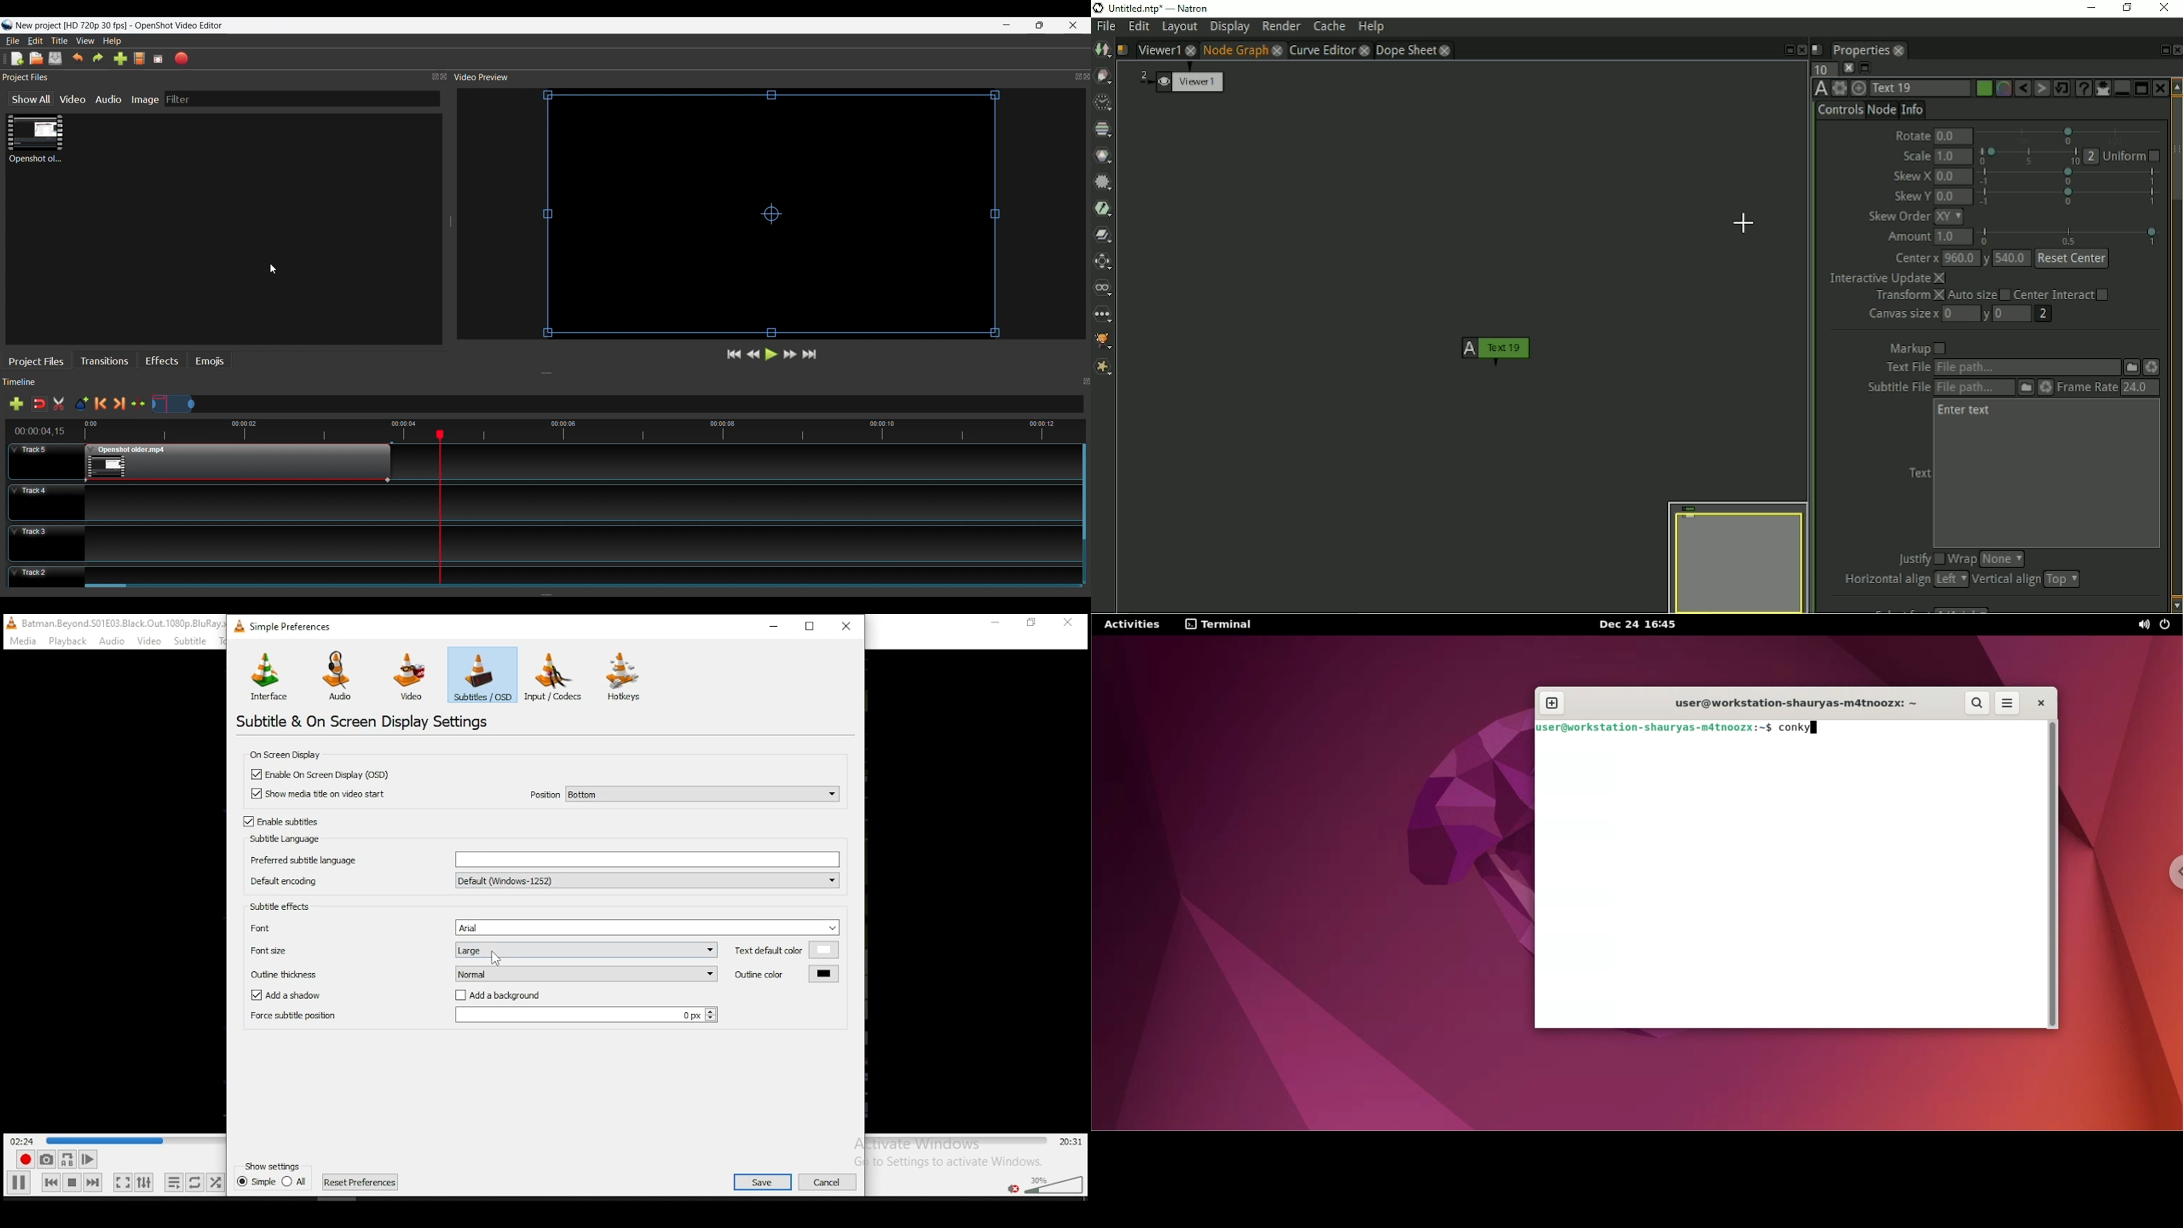 This screenshot has height=1232, width=2184. What do you see at coordinates (67, 1160) in the screenshot?
I see `loop between point A and point B continuously. Click set point A.` at bounding box center [67, 1160].